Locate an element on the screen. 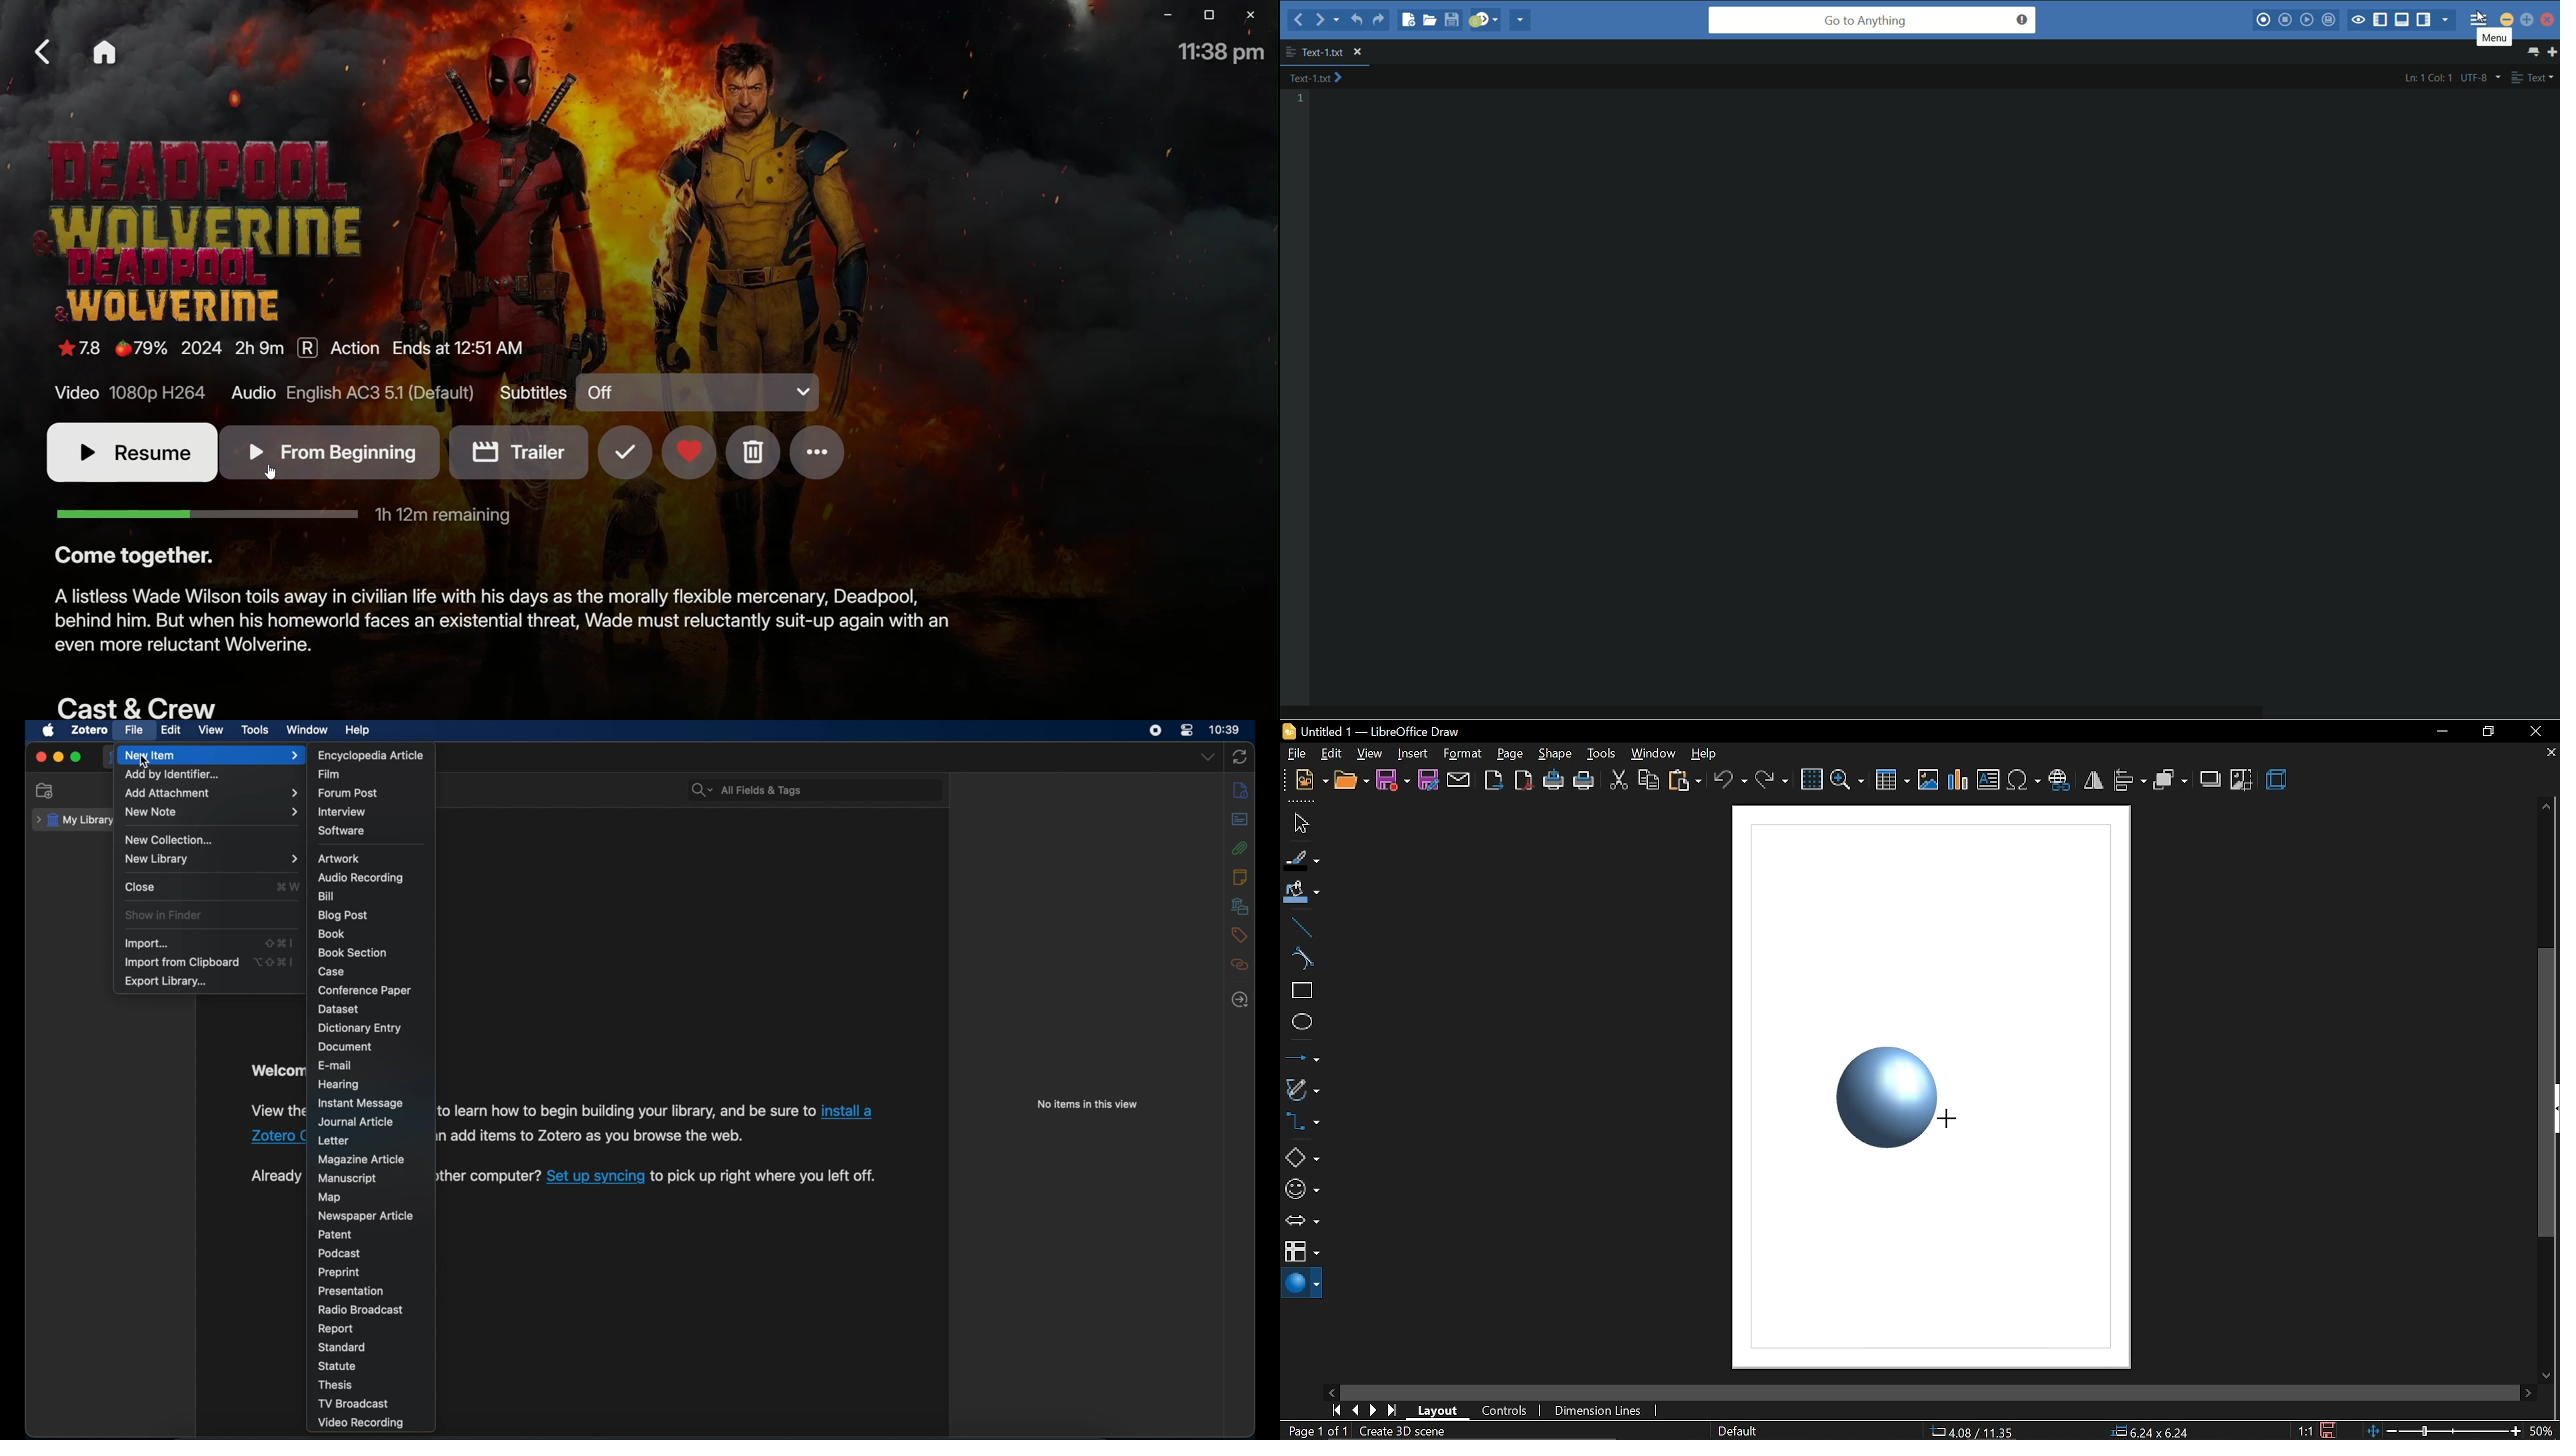  show specific sidebar/tabs is located at coordinates (2446, 21).